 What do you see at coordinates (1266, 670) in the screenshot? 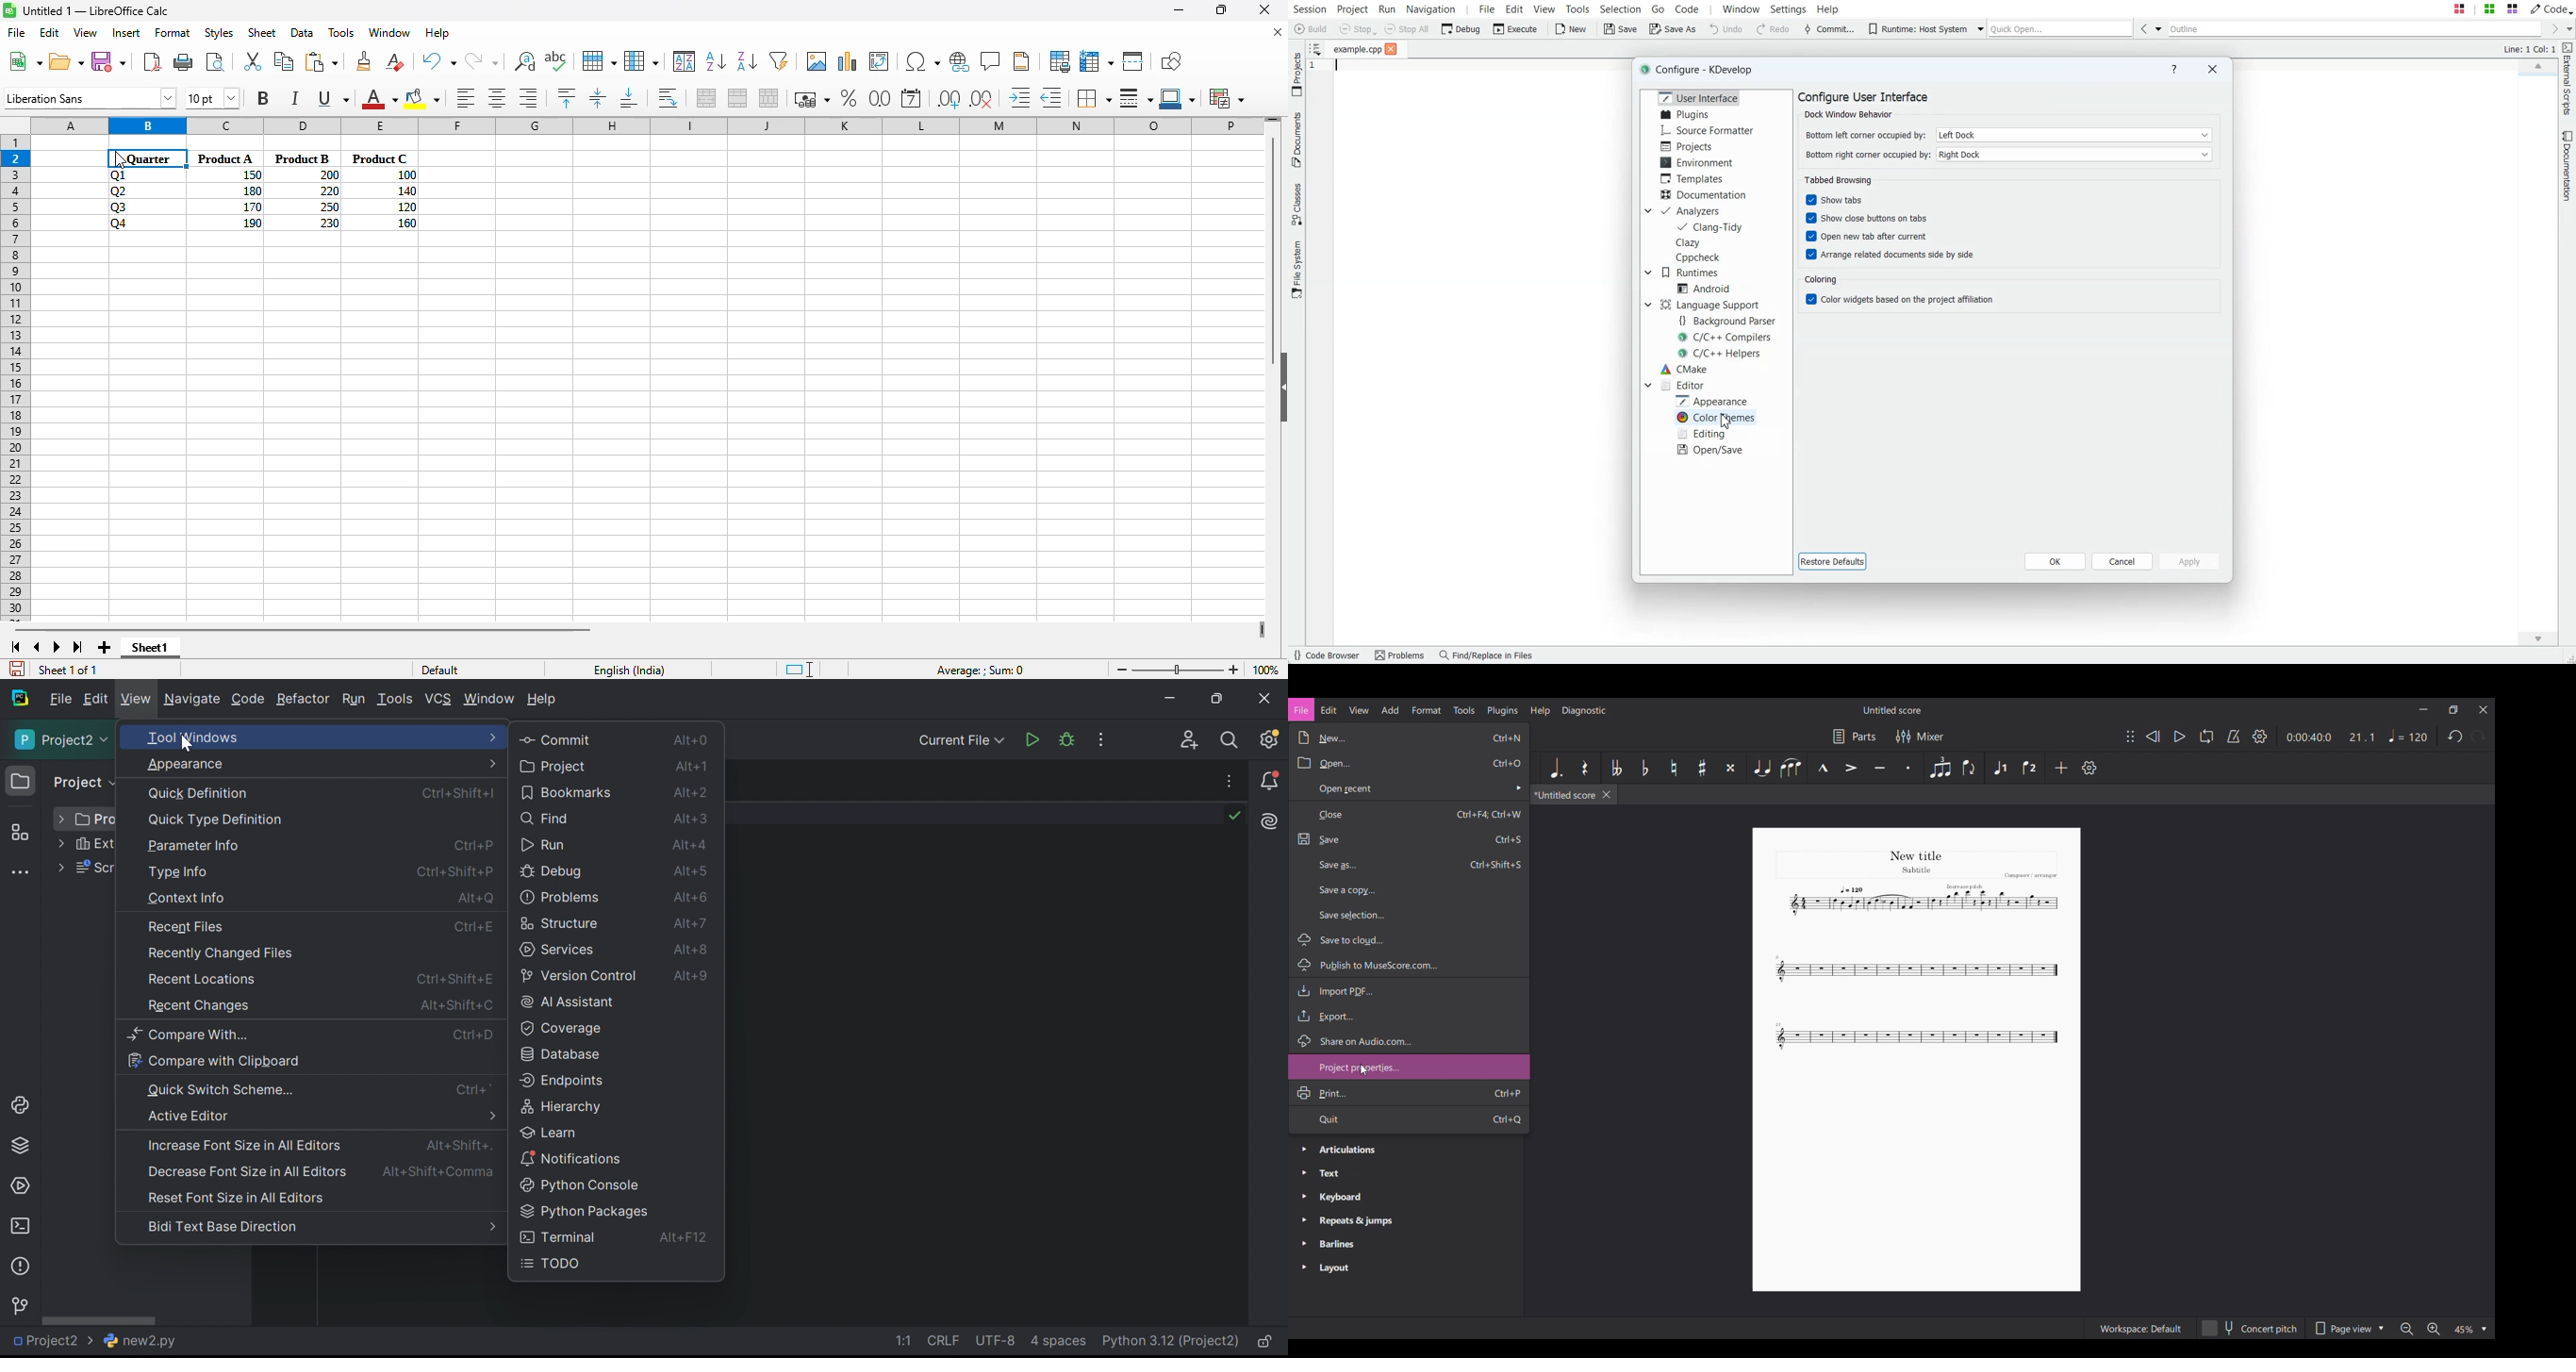
I see `zoom factor` at bounding box center [1266, 670].